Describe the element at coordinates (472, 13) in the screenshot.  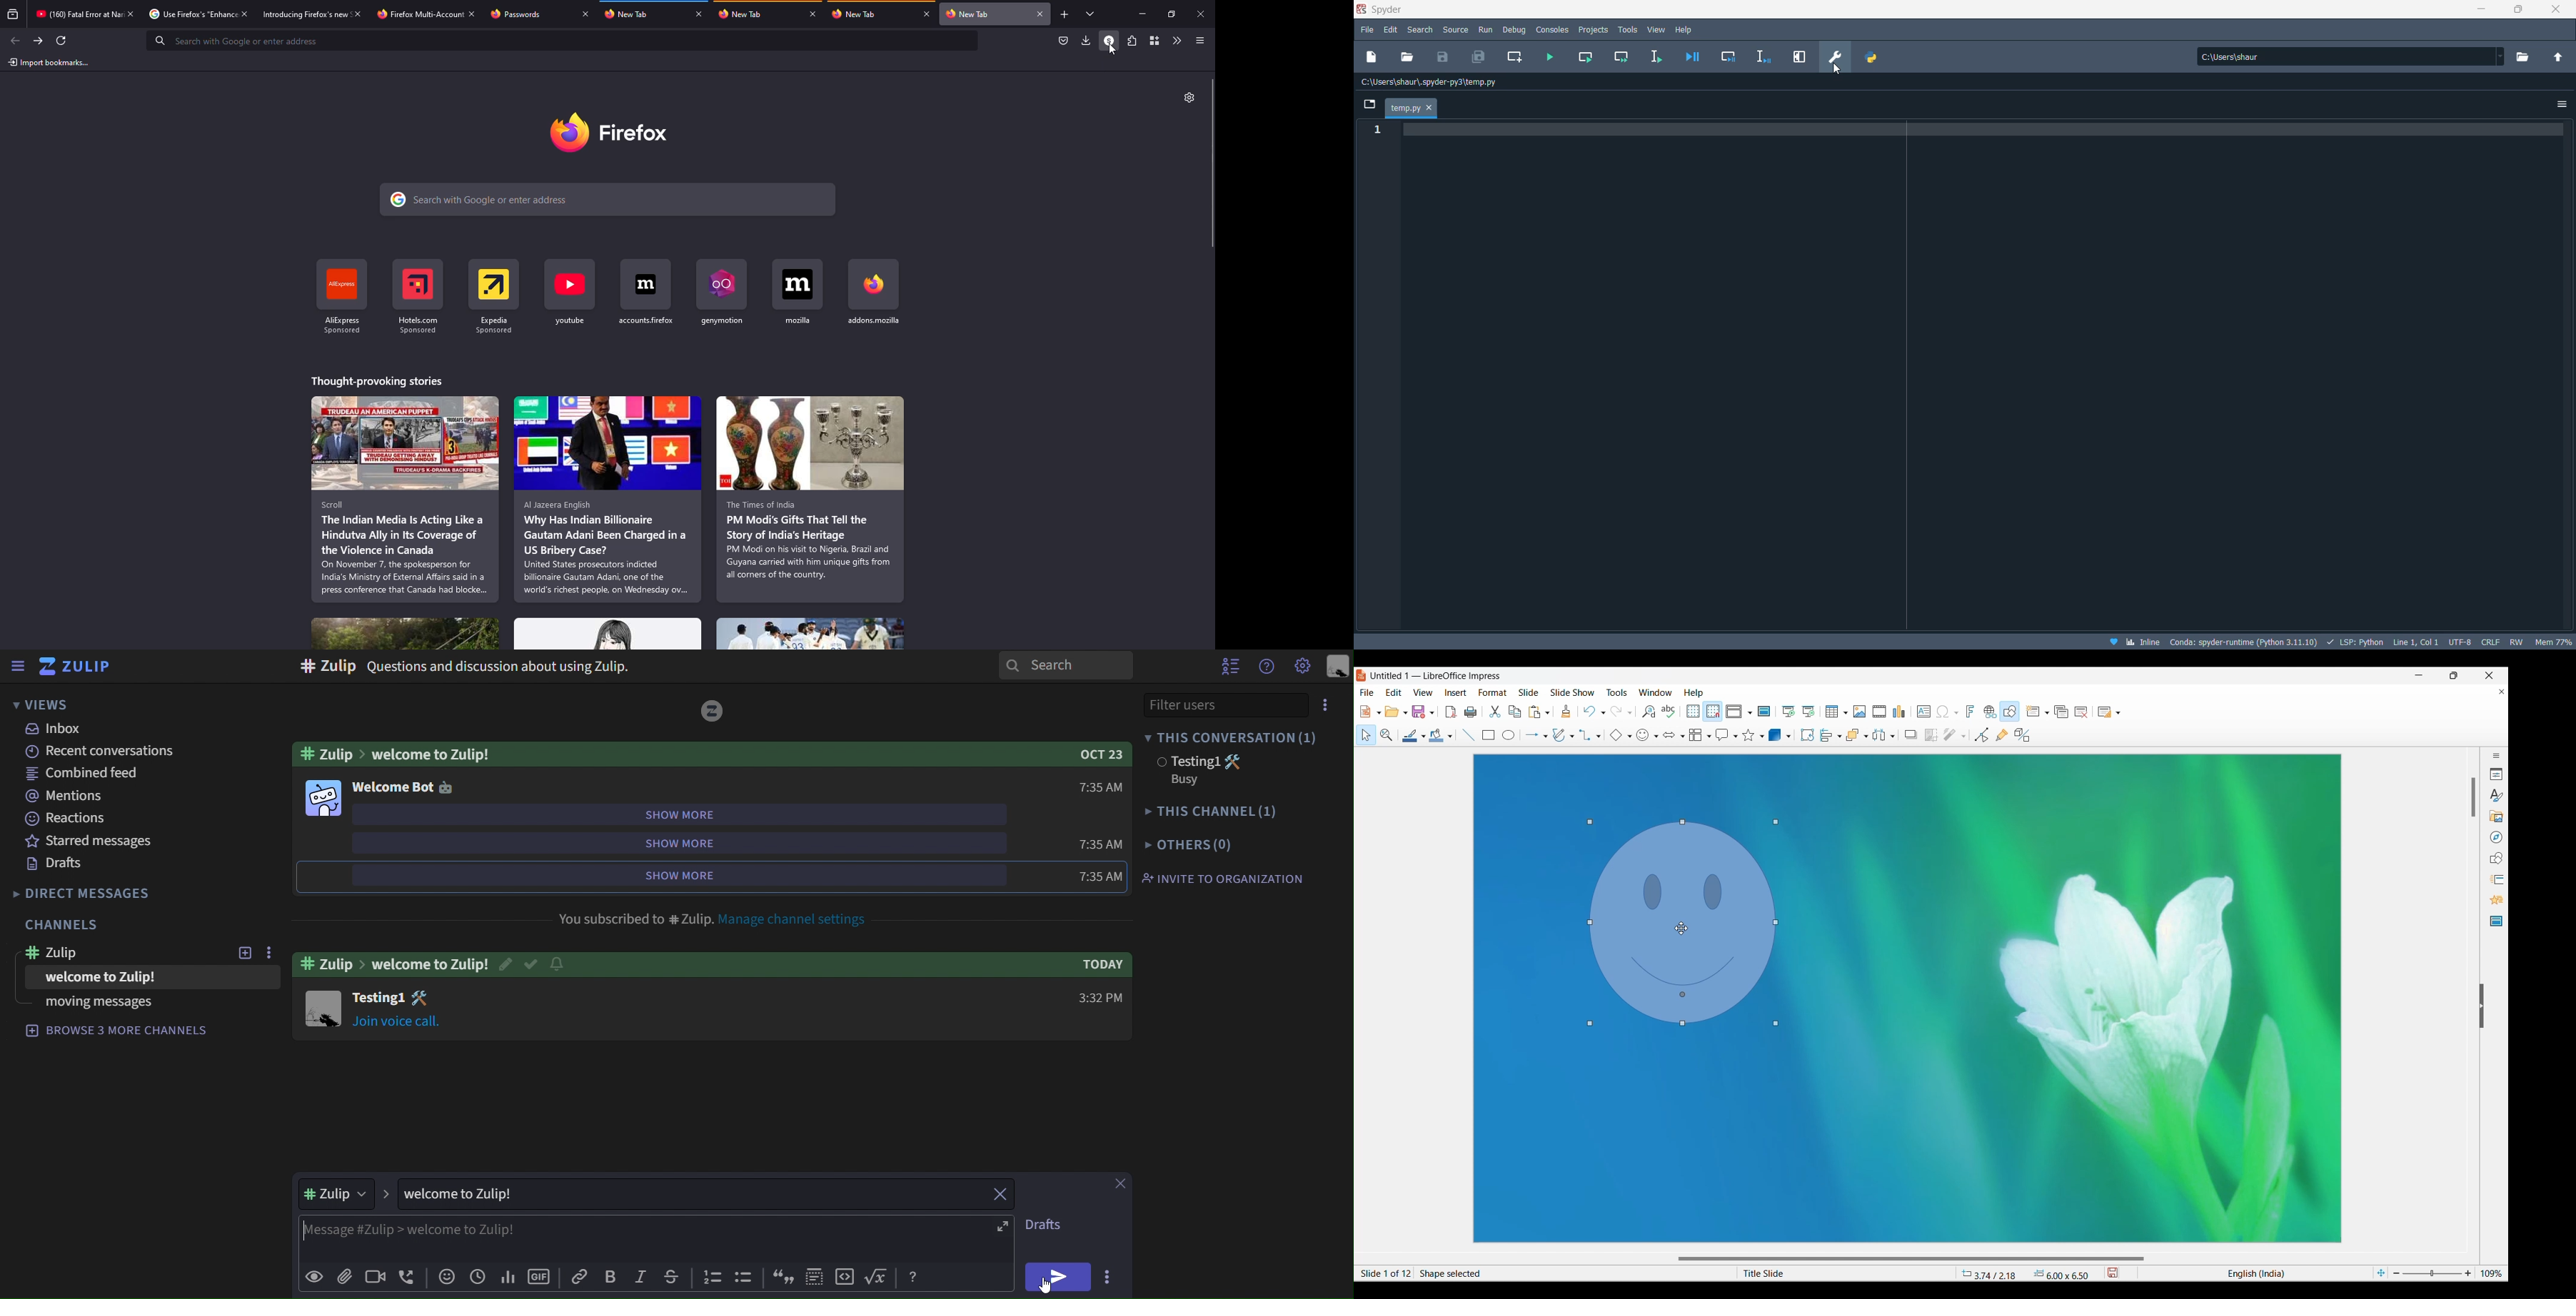
I see `close` at that location.